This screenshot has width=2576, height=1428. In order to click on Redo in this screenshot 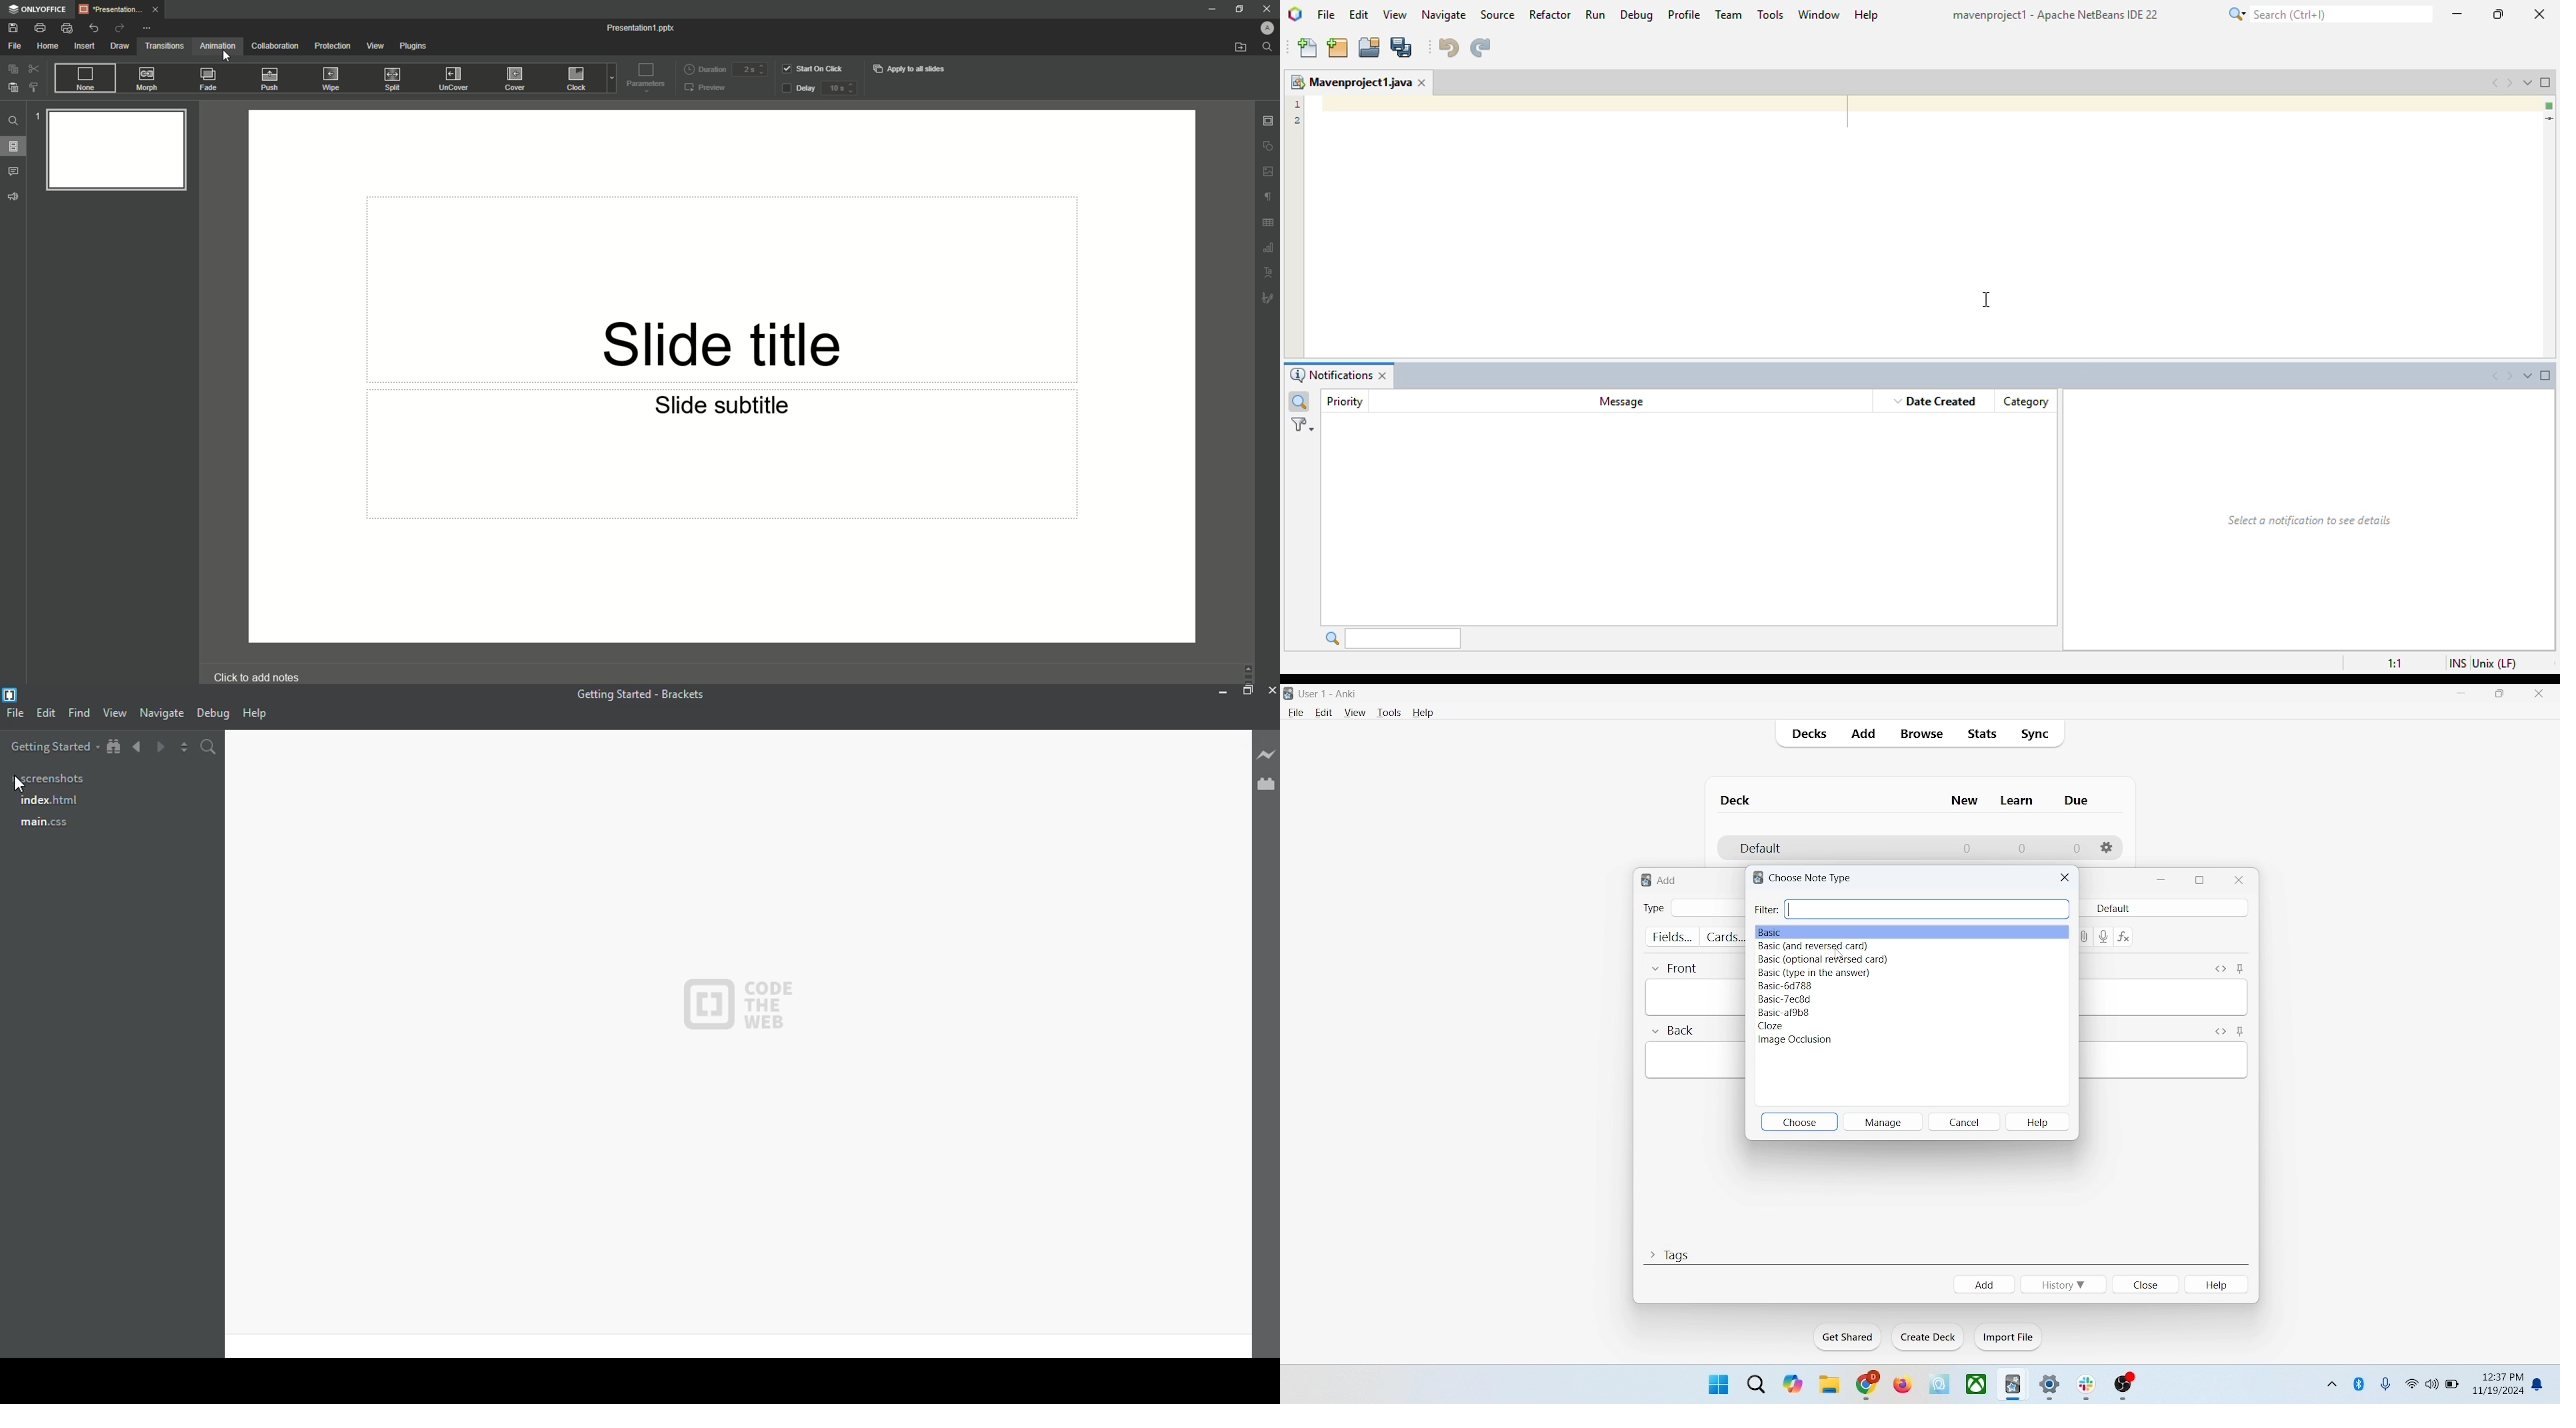, I will do `click(116, 28)`.